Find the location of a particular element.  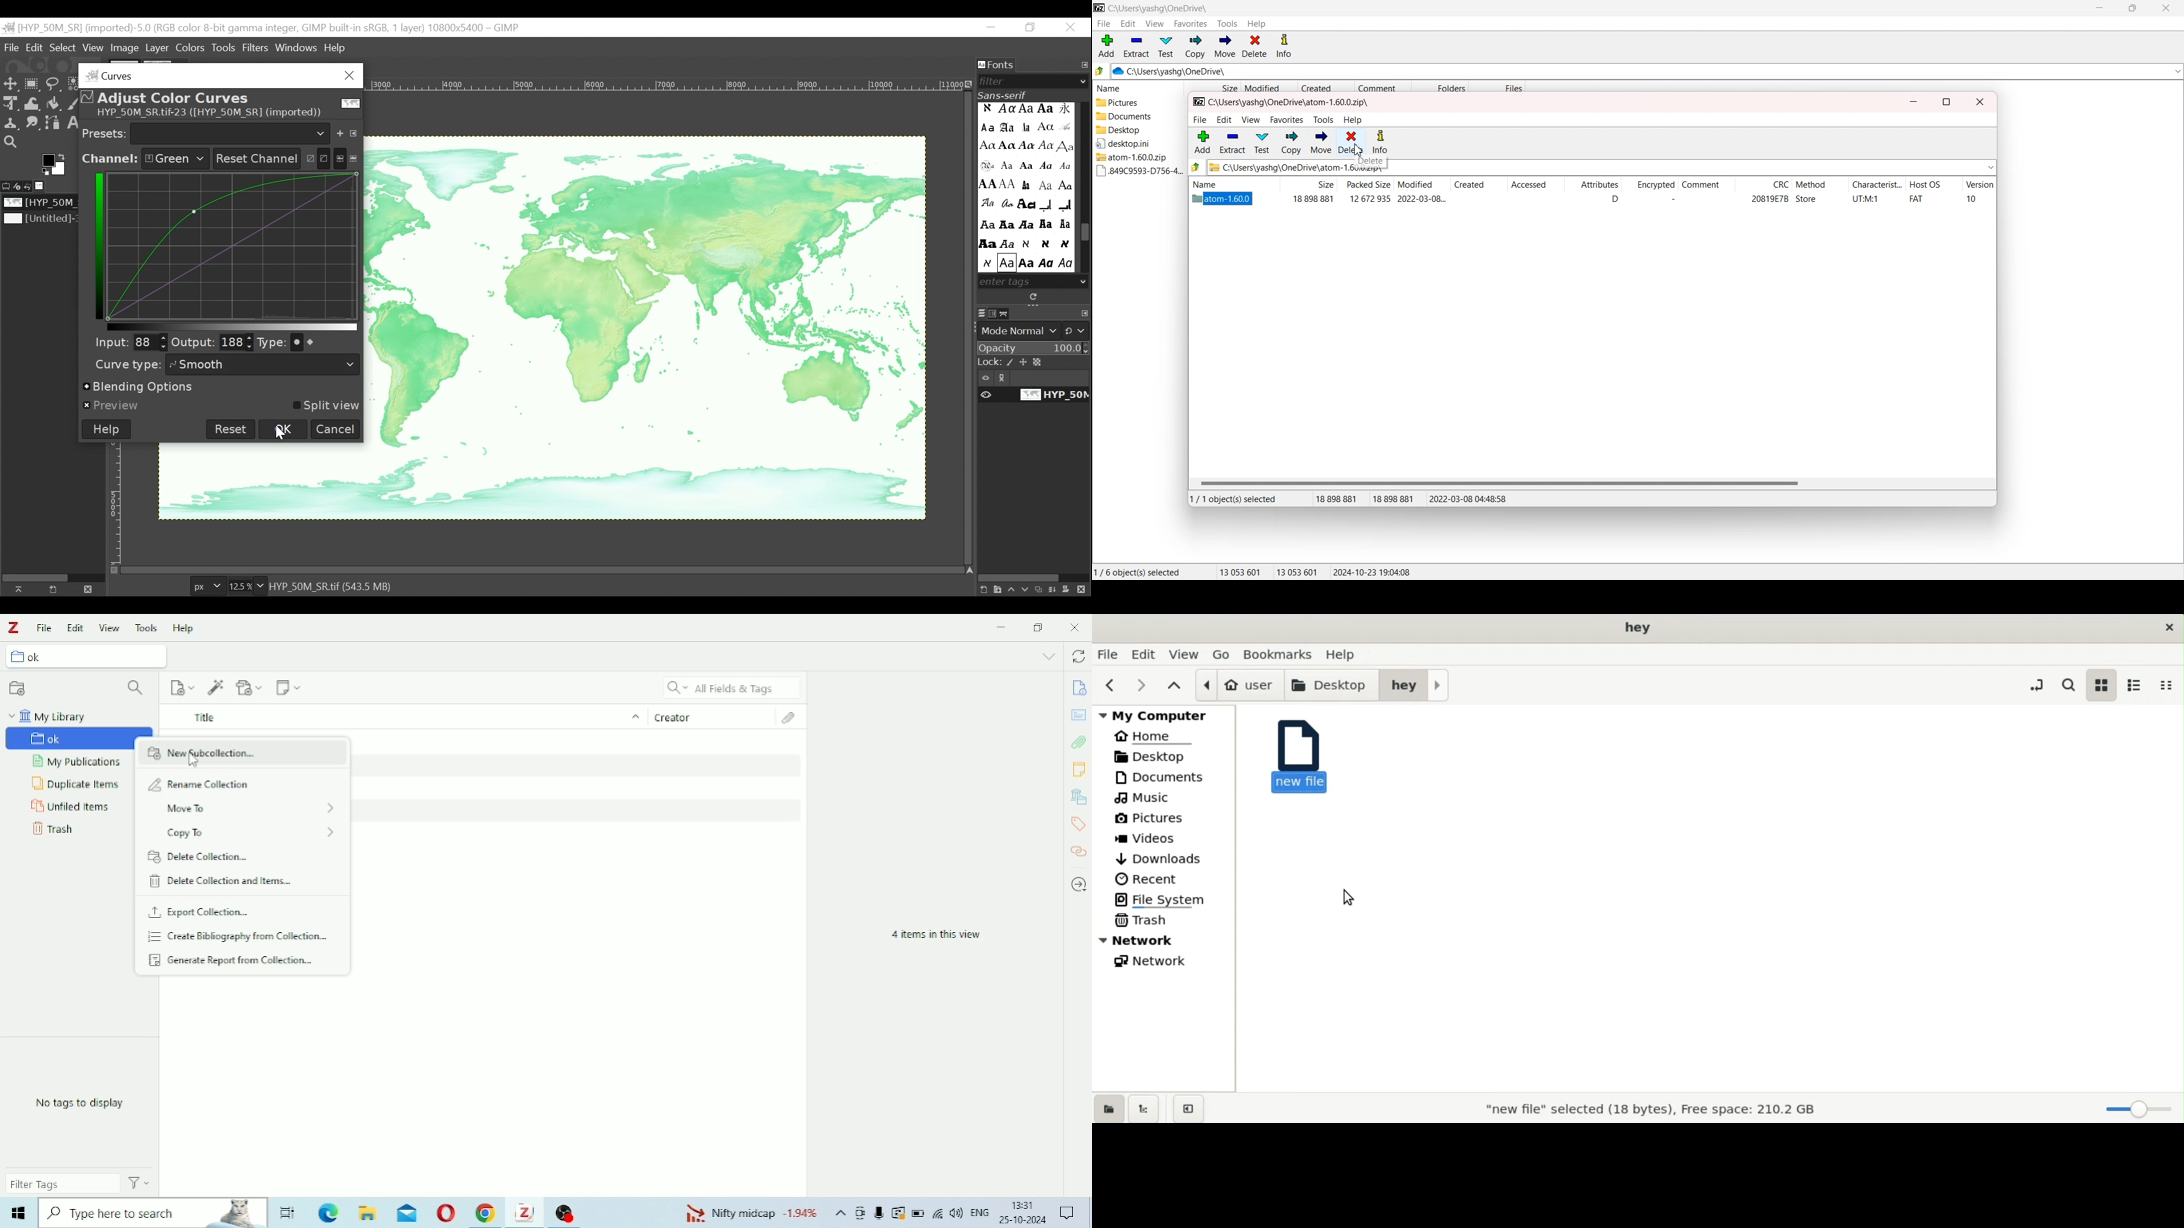

store is located at coordinates (1806, 199).